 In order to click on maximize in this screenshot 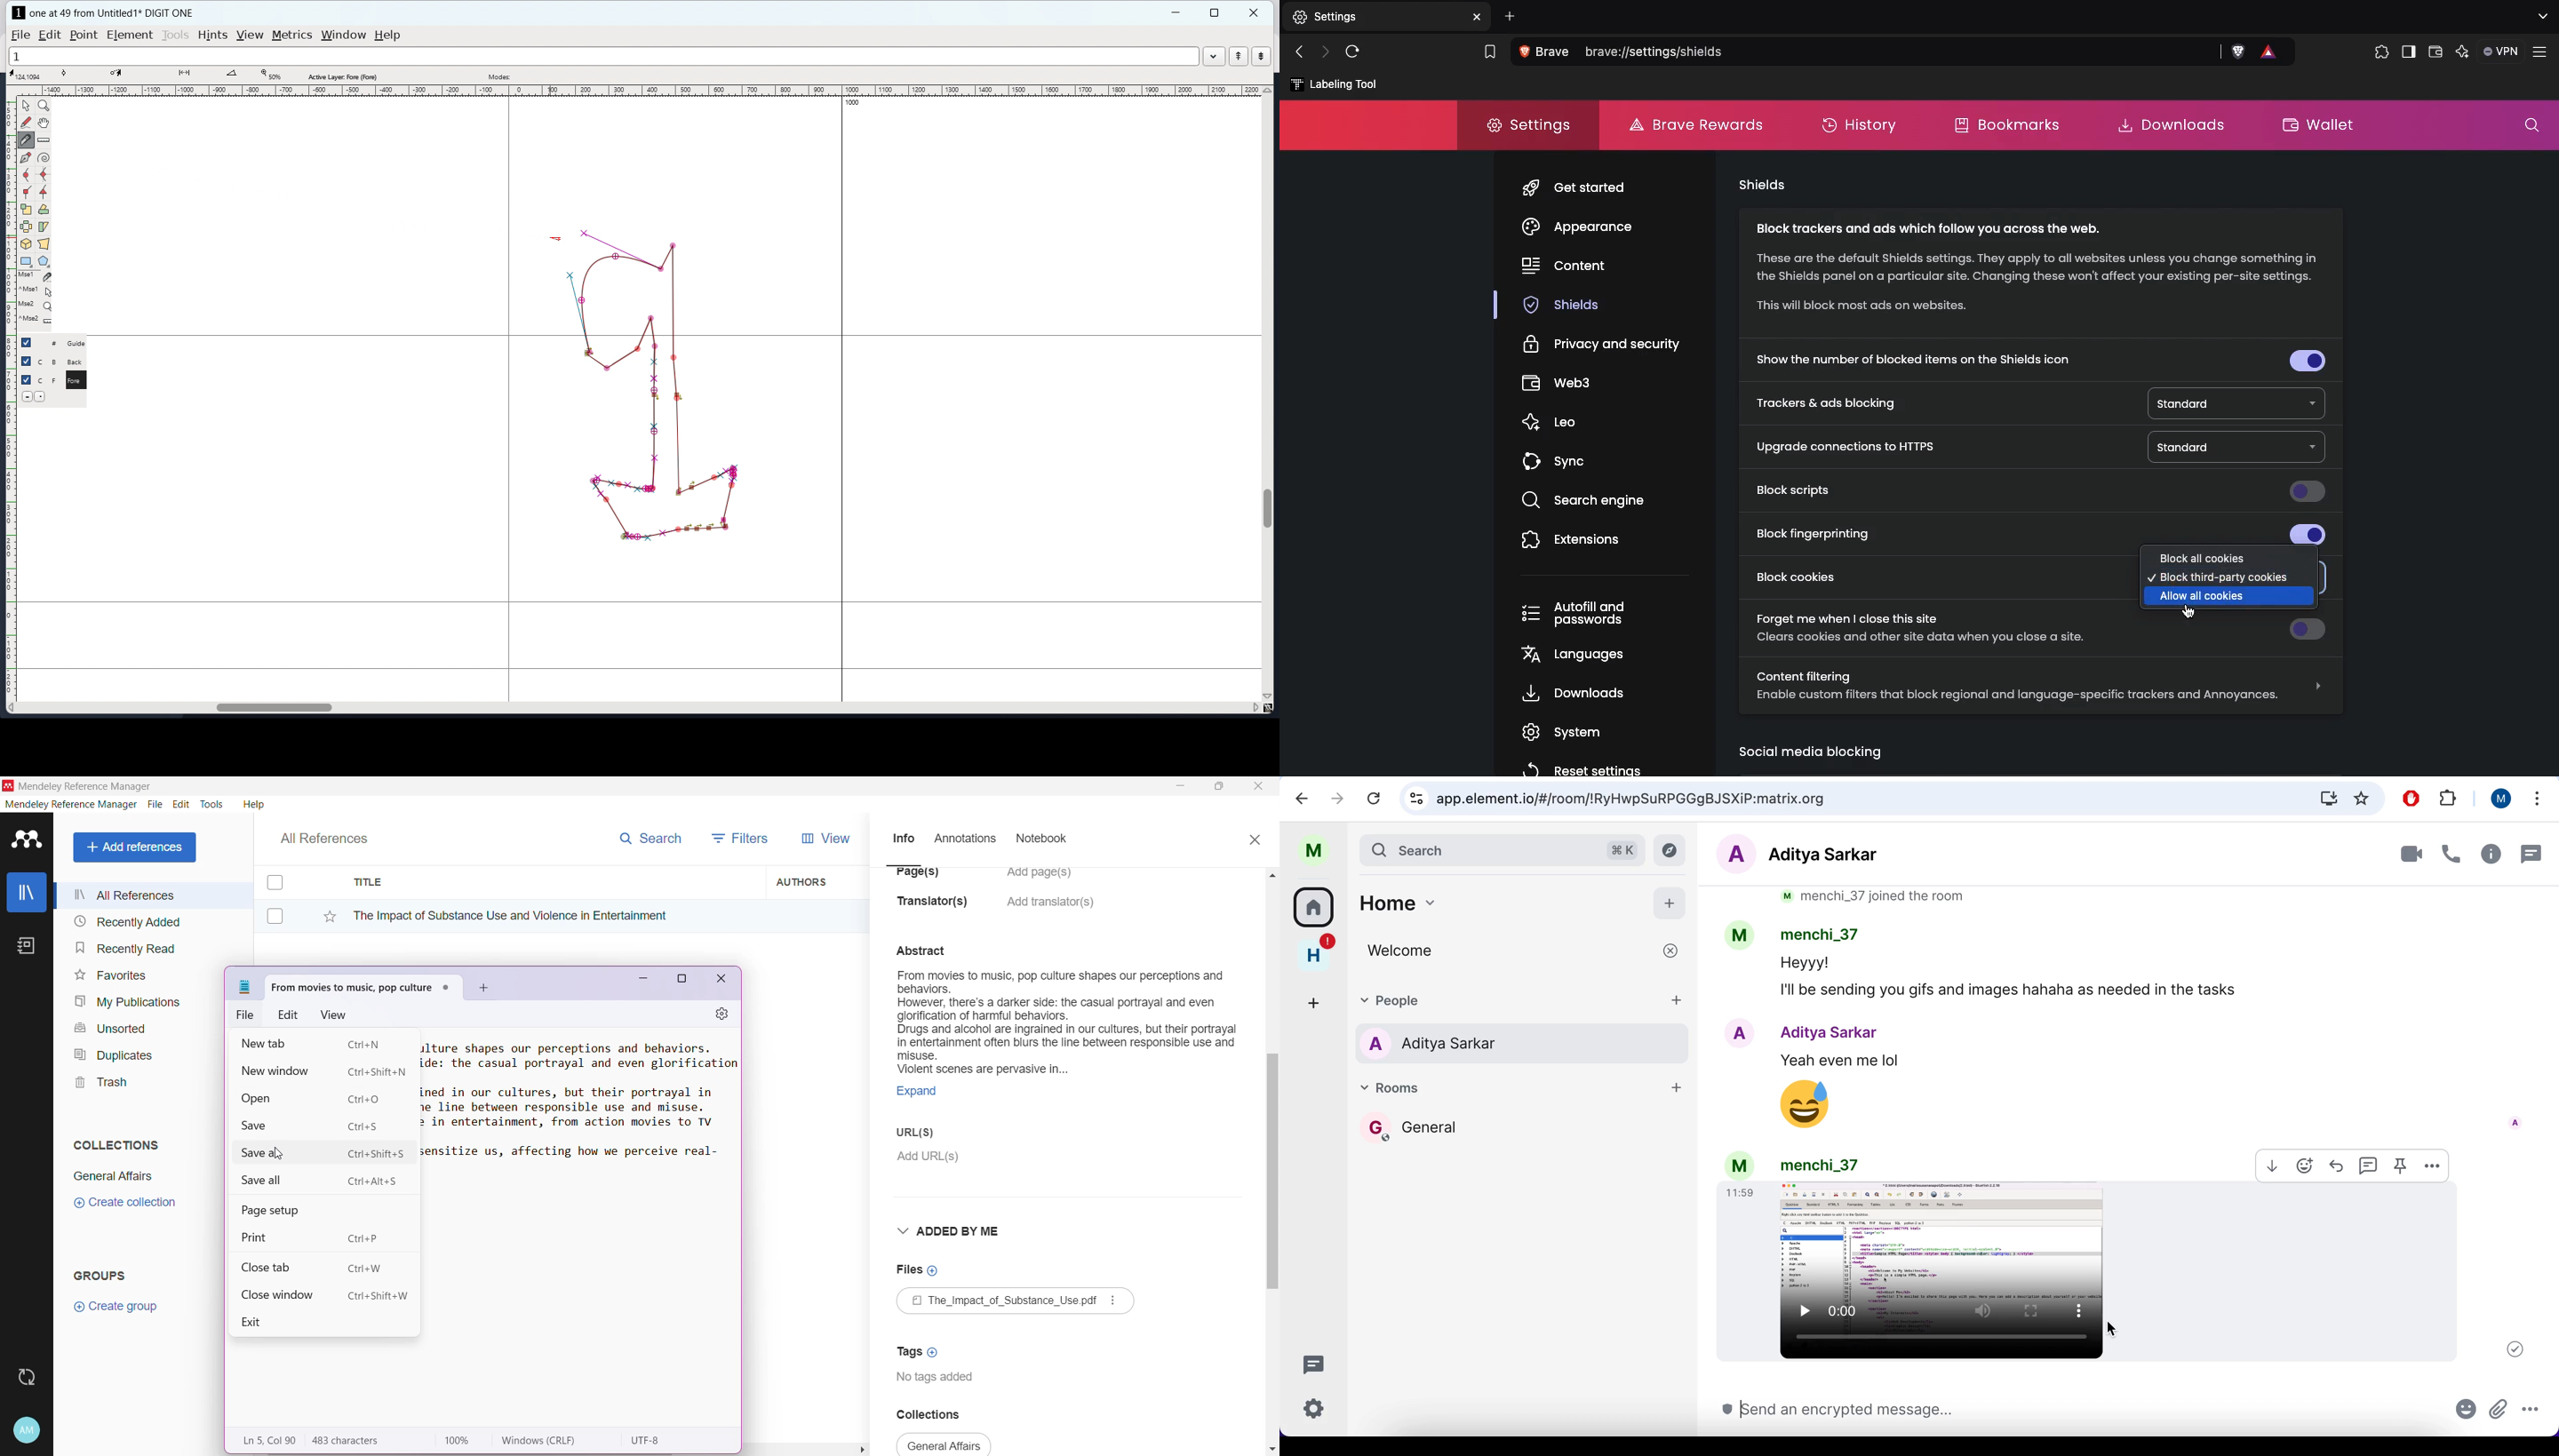, I will do `click(1214, 13)`.